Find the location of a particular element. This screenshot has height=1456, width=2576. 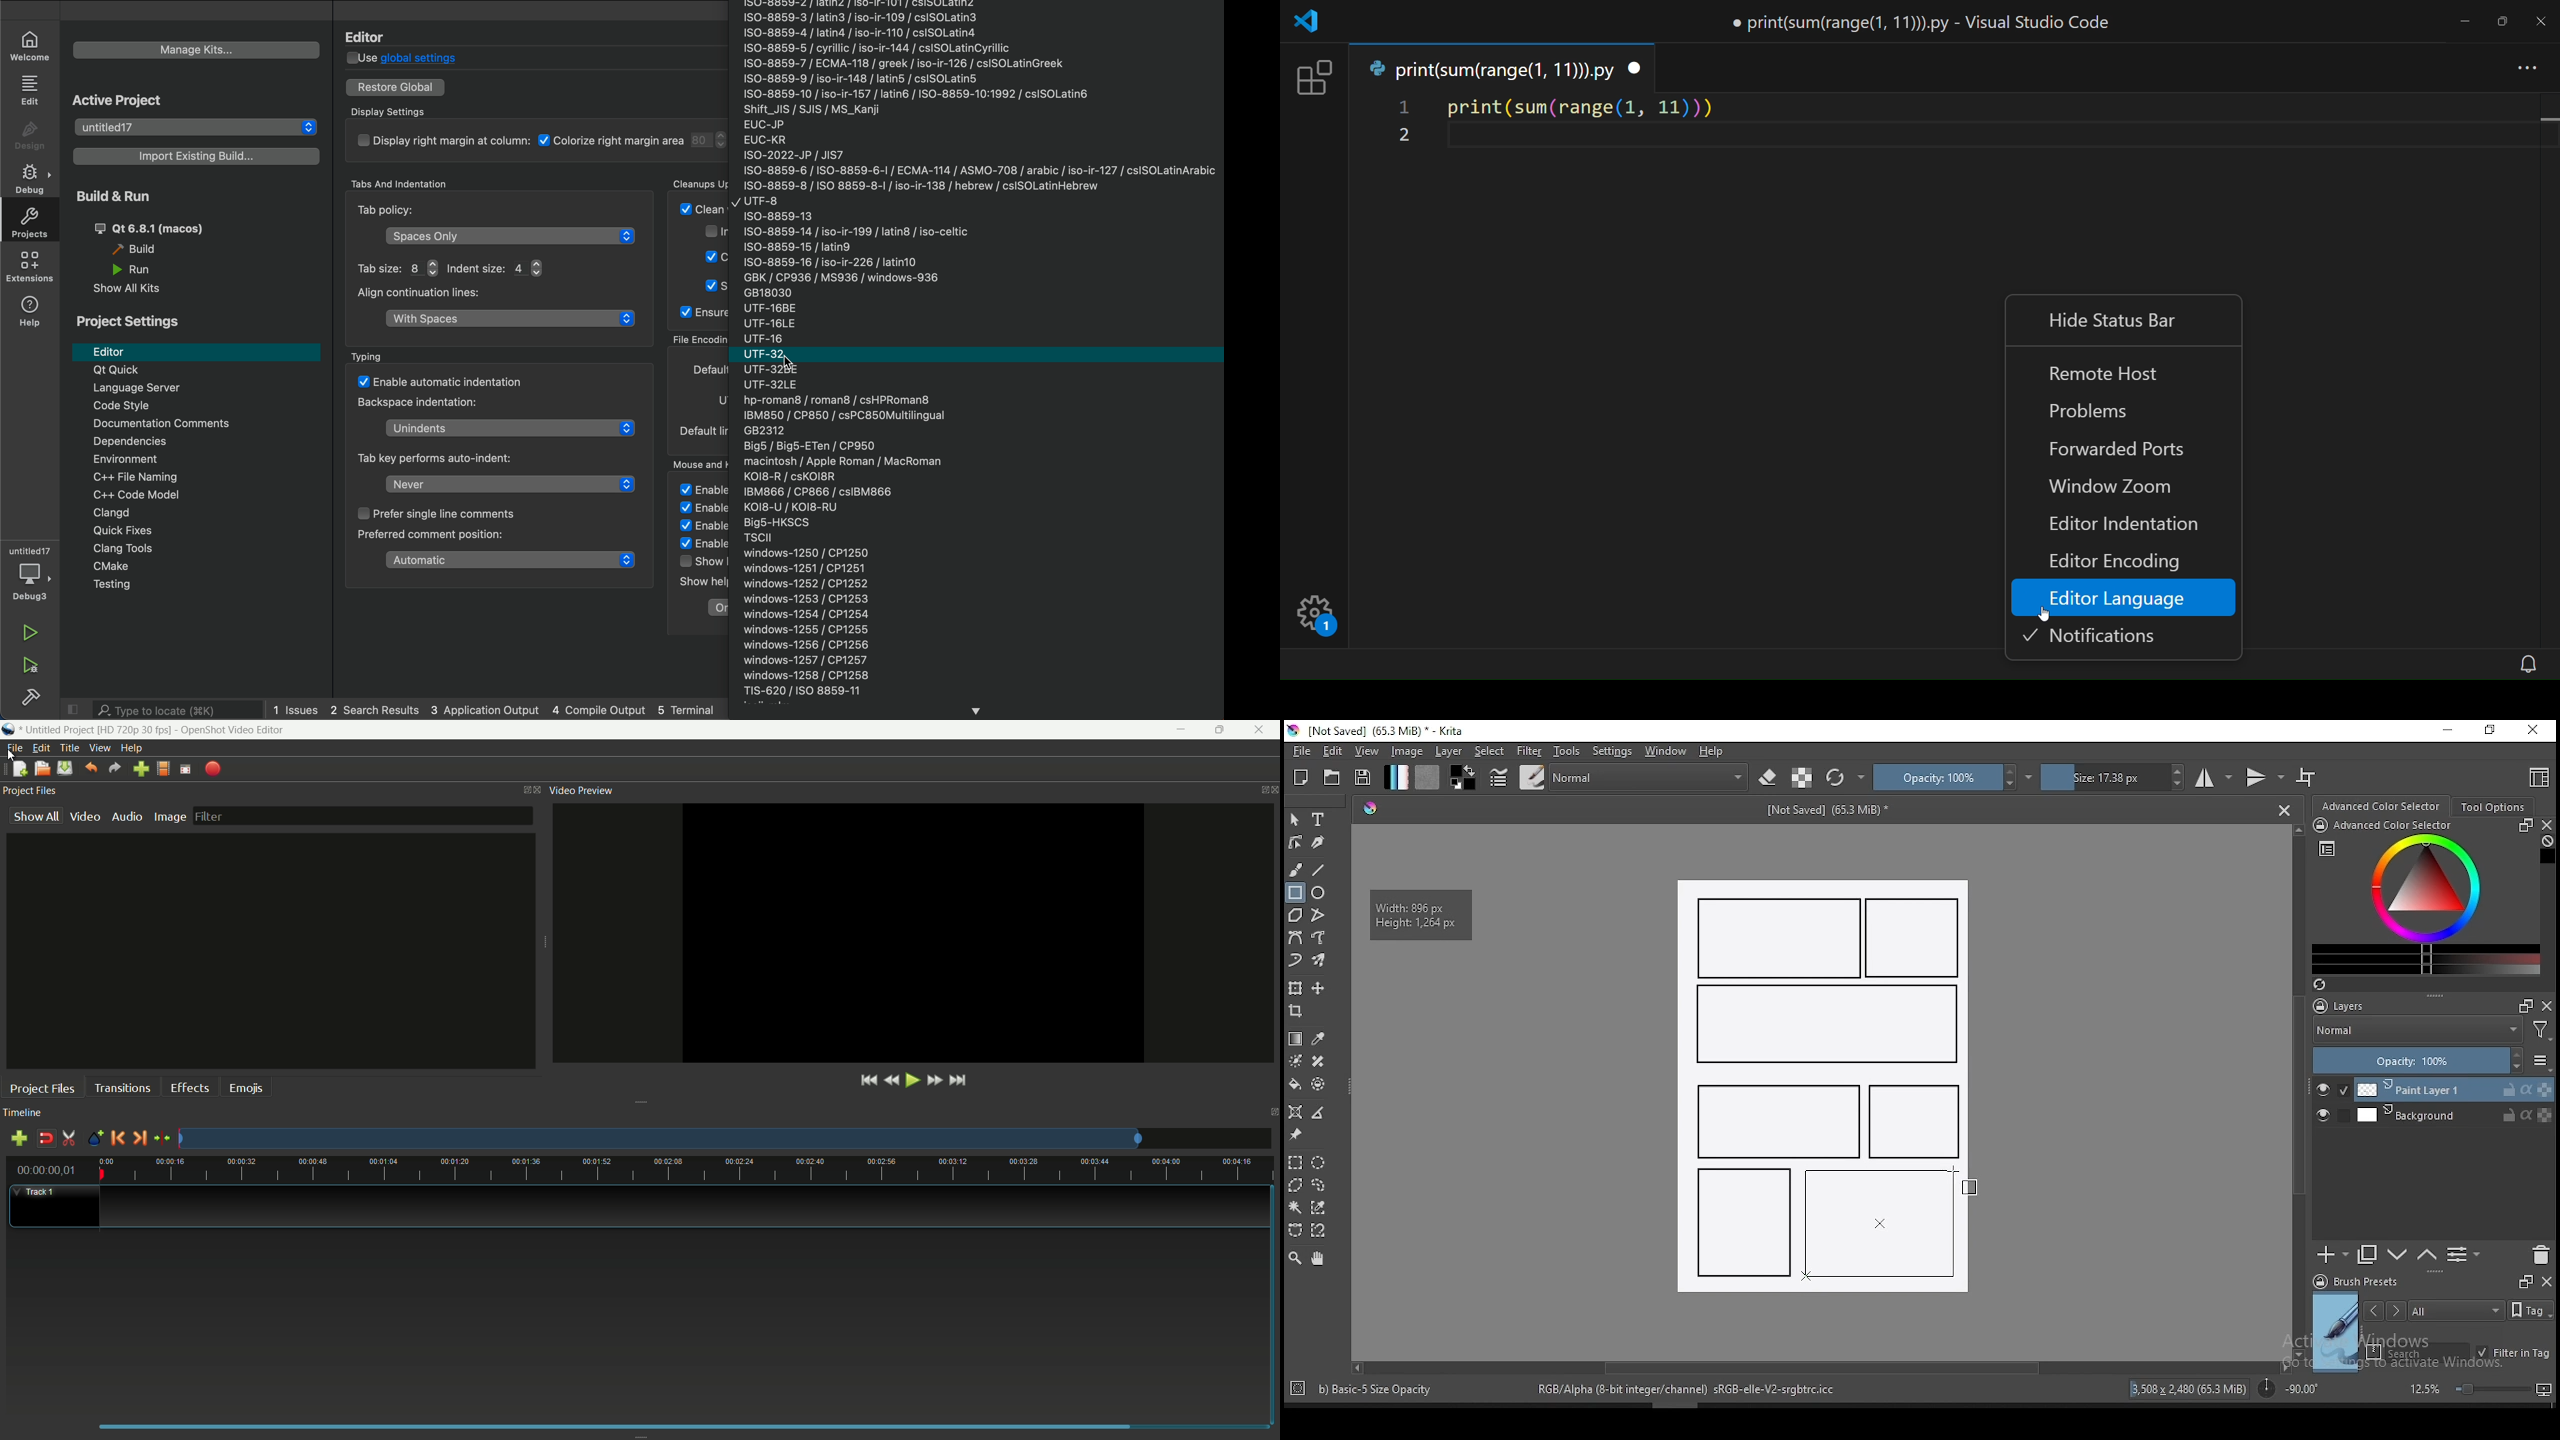

close docker is located at coordinates (2546, 825).